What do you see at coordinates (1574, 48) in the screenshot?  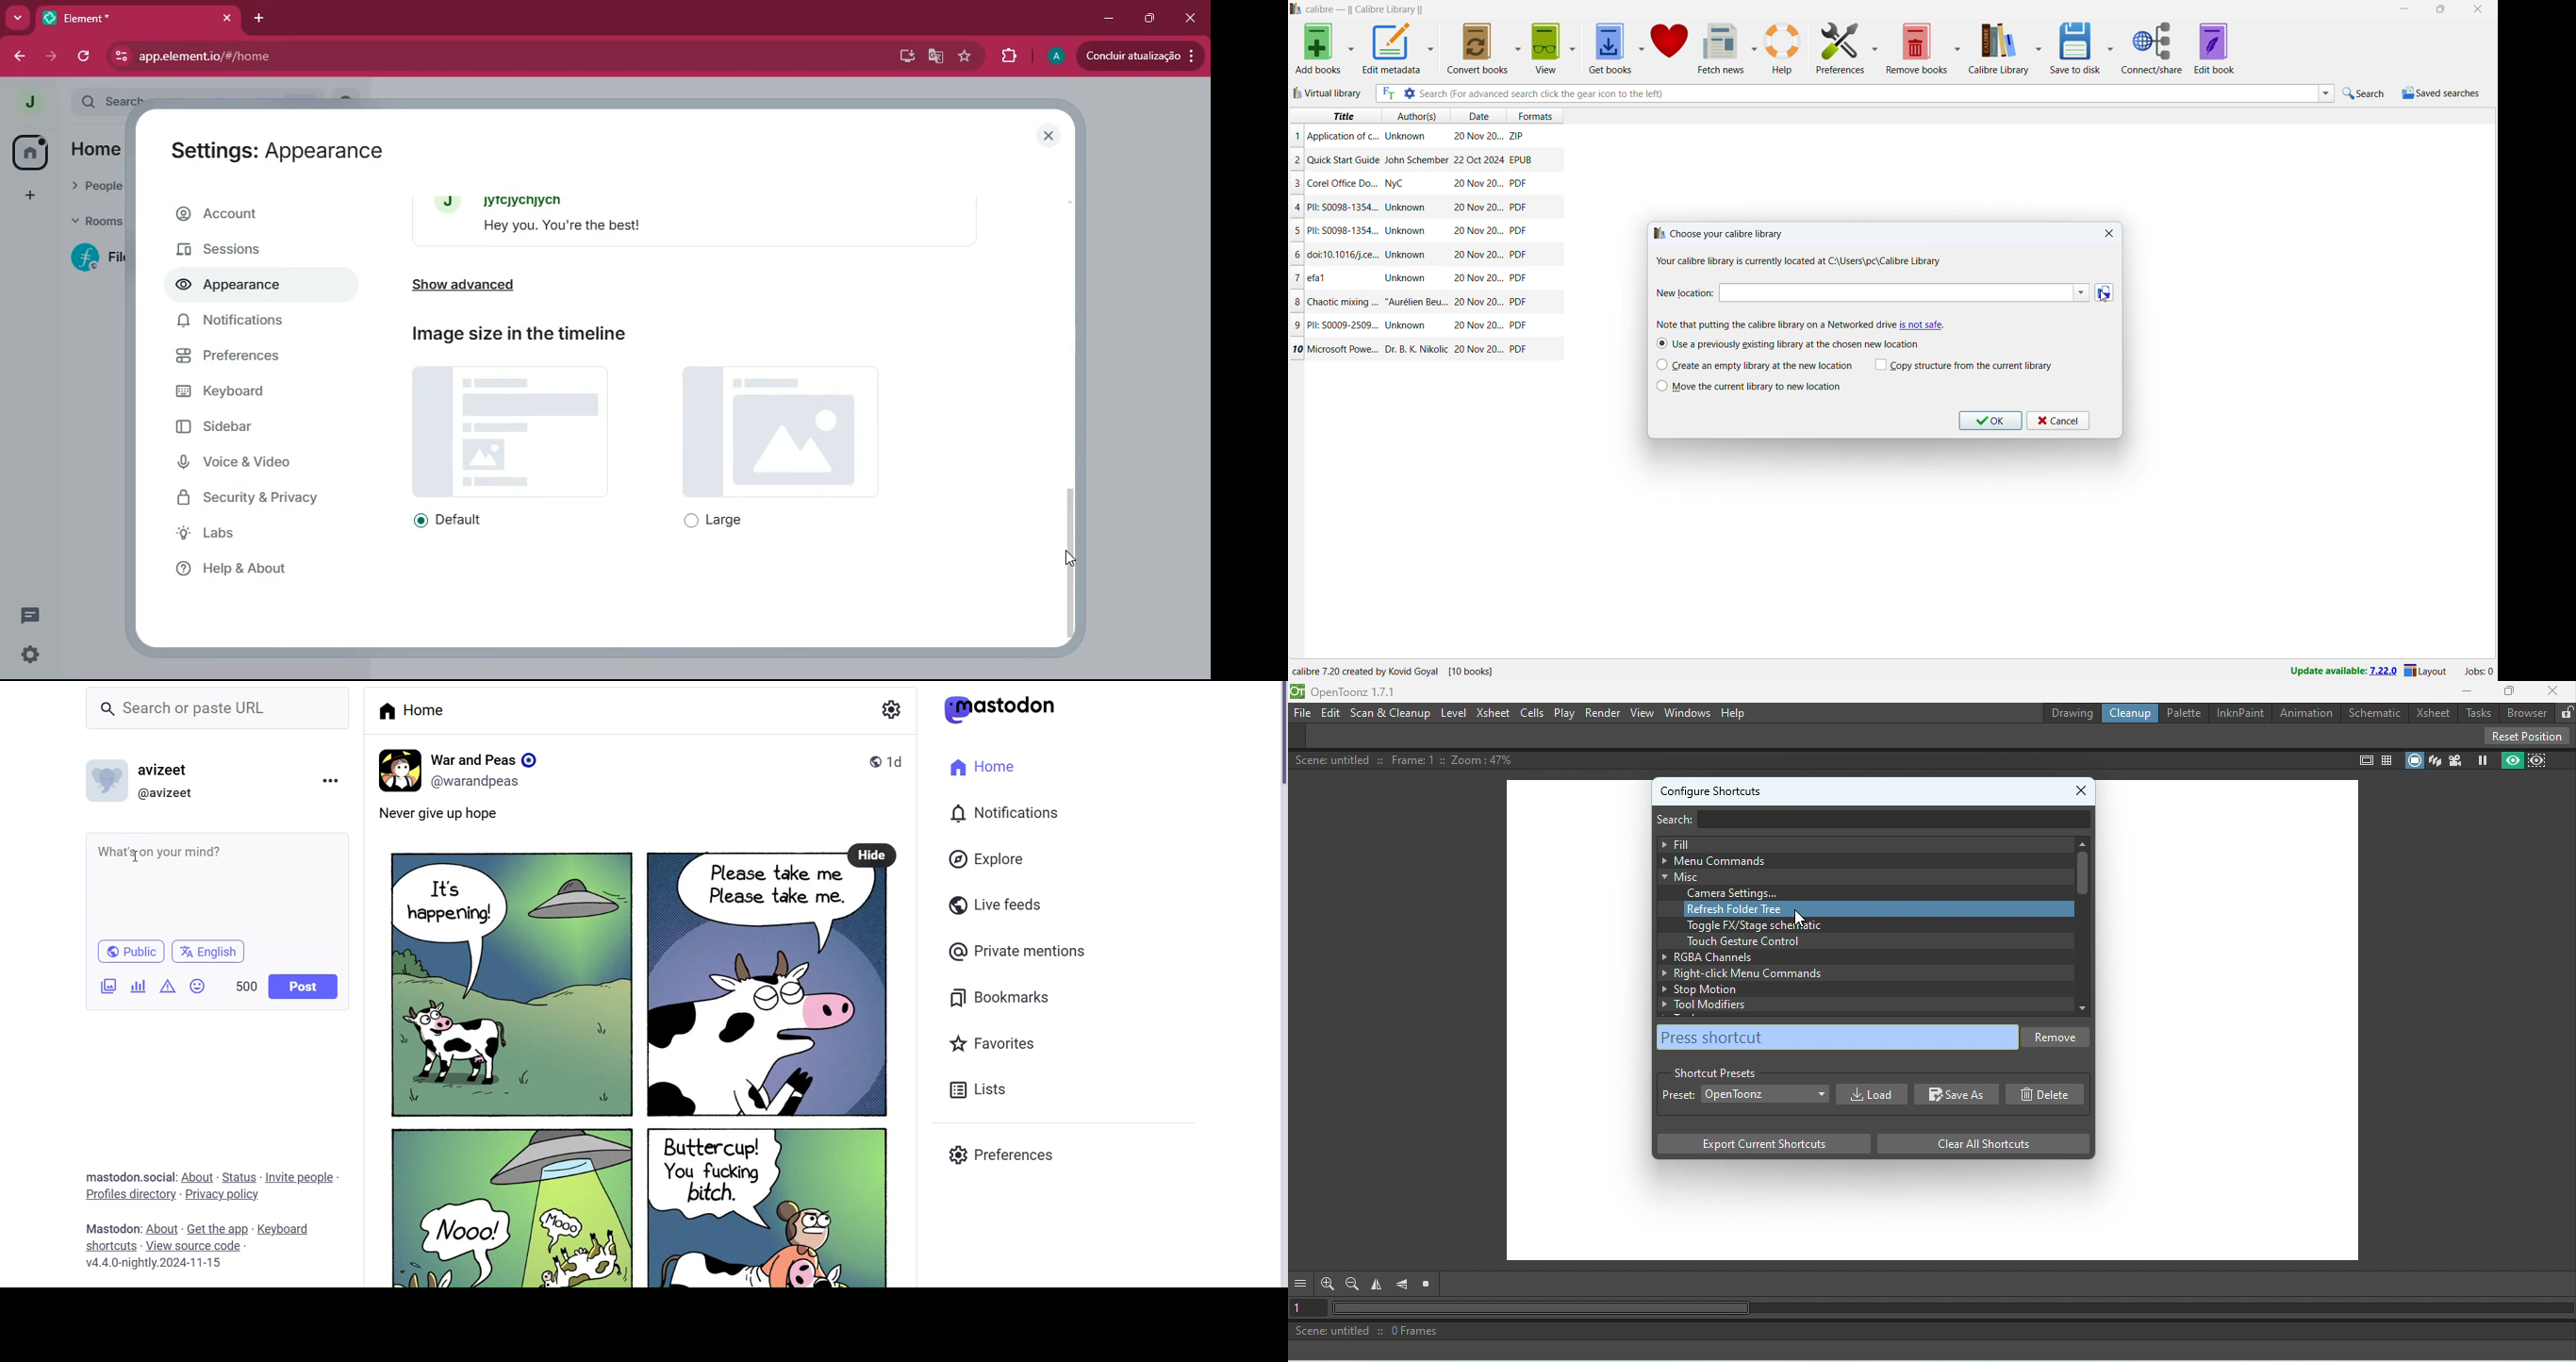 I see `view options` at bounding box center [1574, 48].